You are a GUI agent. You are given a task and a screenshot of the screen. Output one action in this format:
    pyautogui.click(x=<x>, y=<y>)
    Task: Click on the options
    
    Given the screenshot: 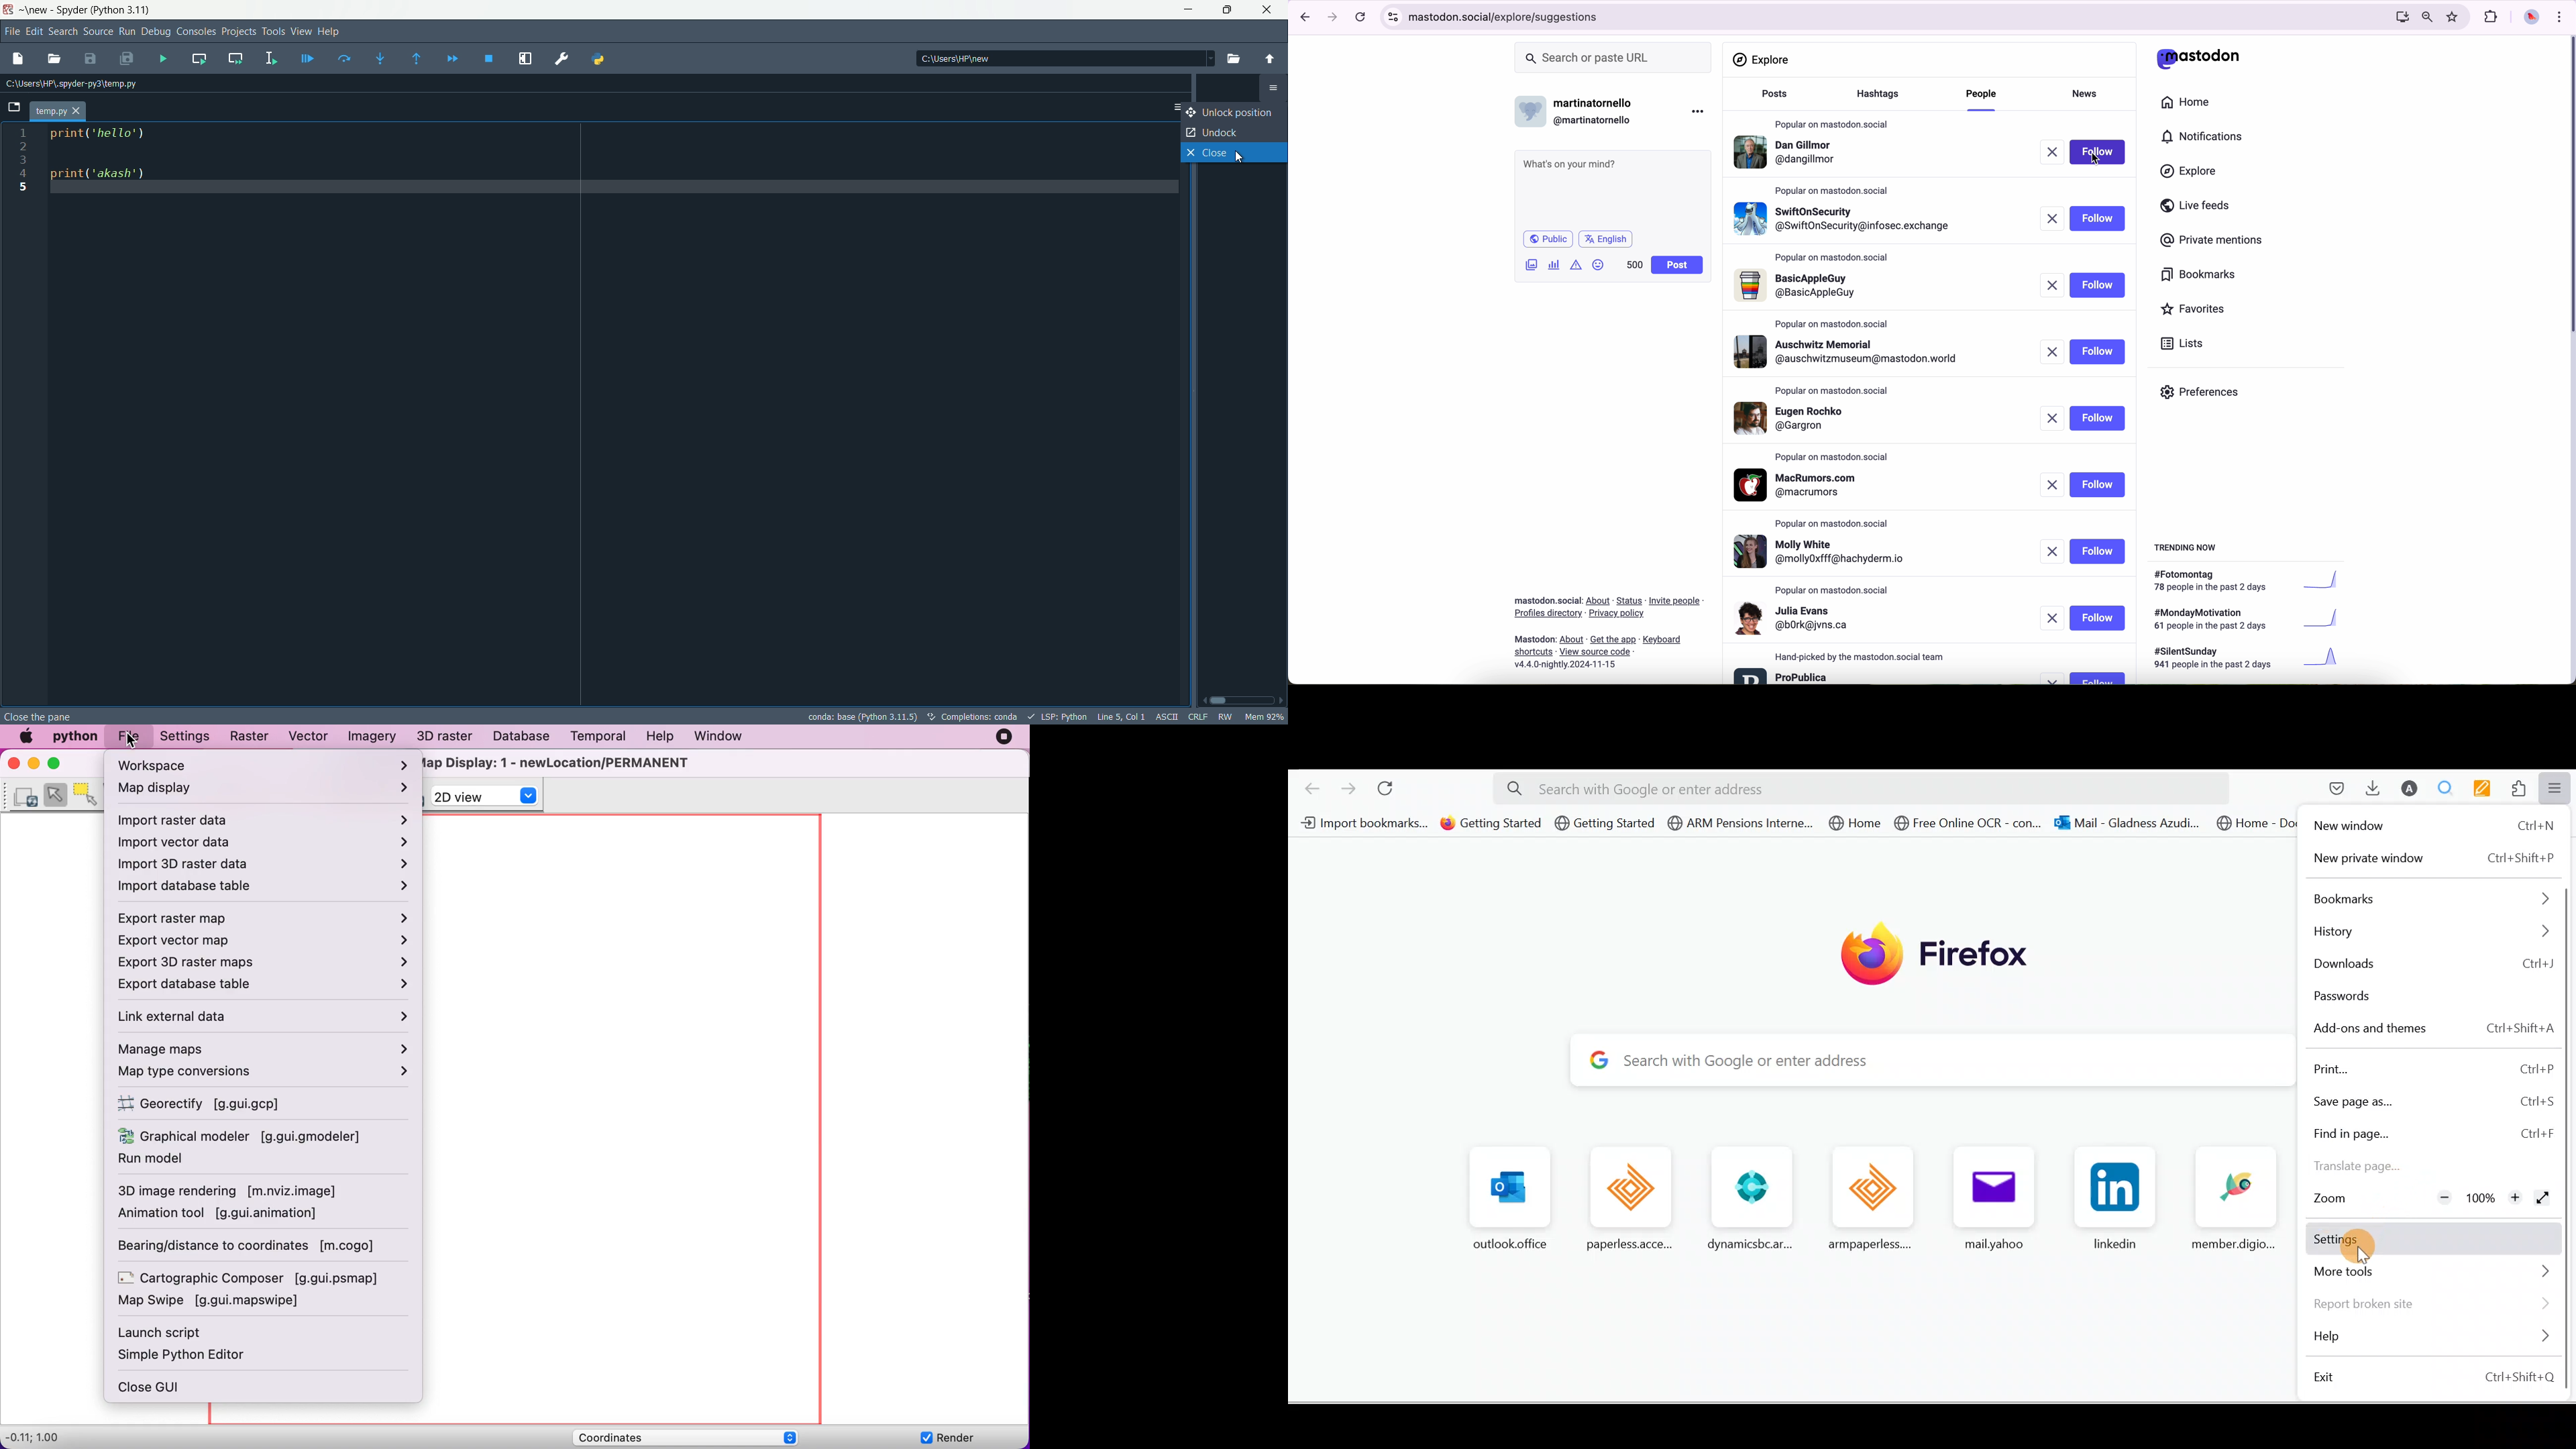 What is the action you would take?
    pyautogui.click(x=1171, y=107)
    